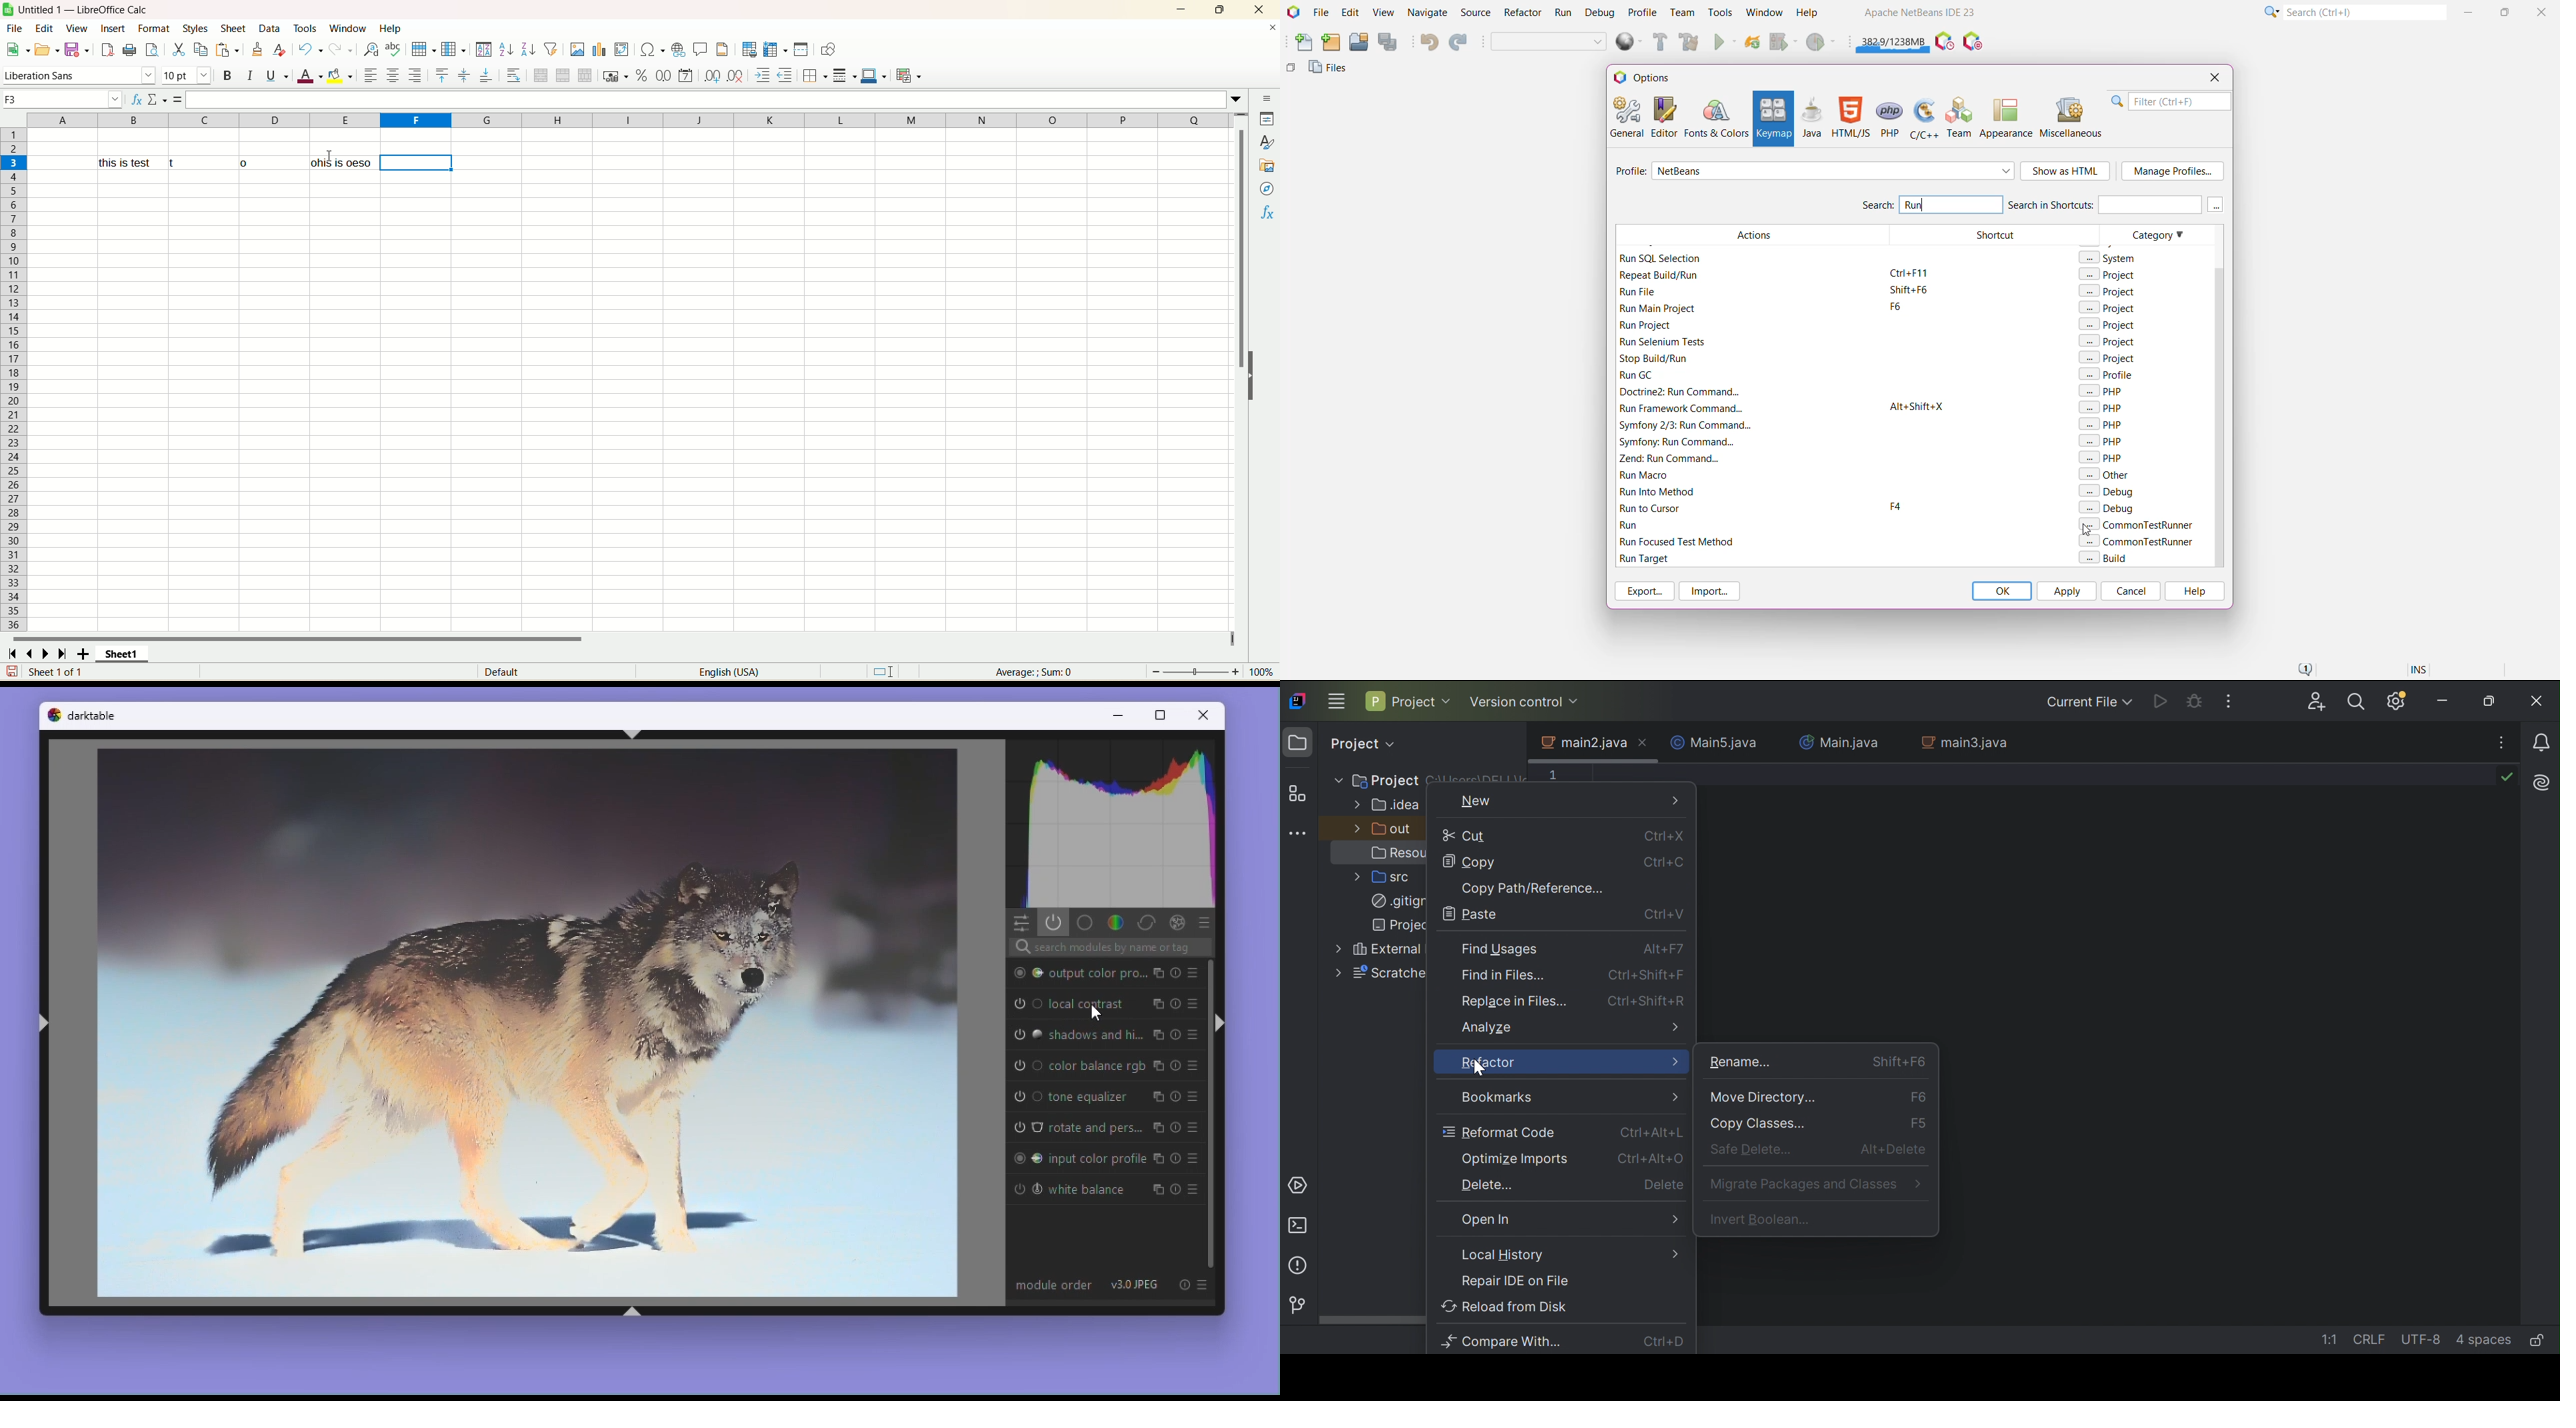 The width and height of the screenshot is (2576, 1428). Describe the element at coordinates (1266, 190) in the screenshot. I see `navigator` at that location.